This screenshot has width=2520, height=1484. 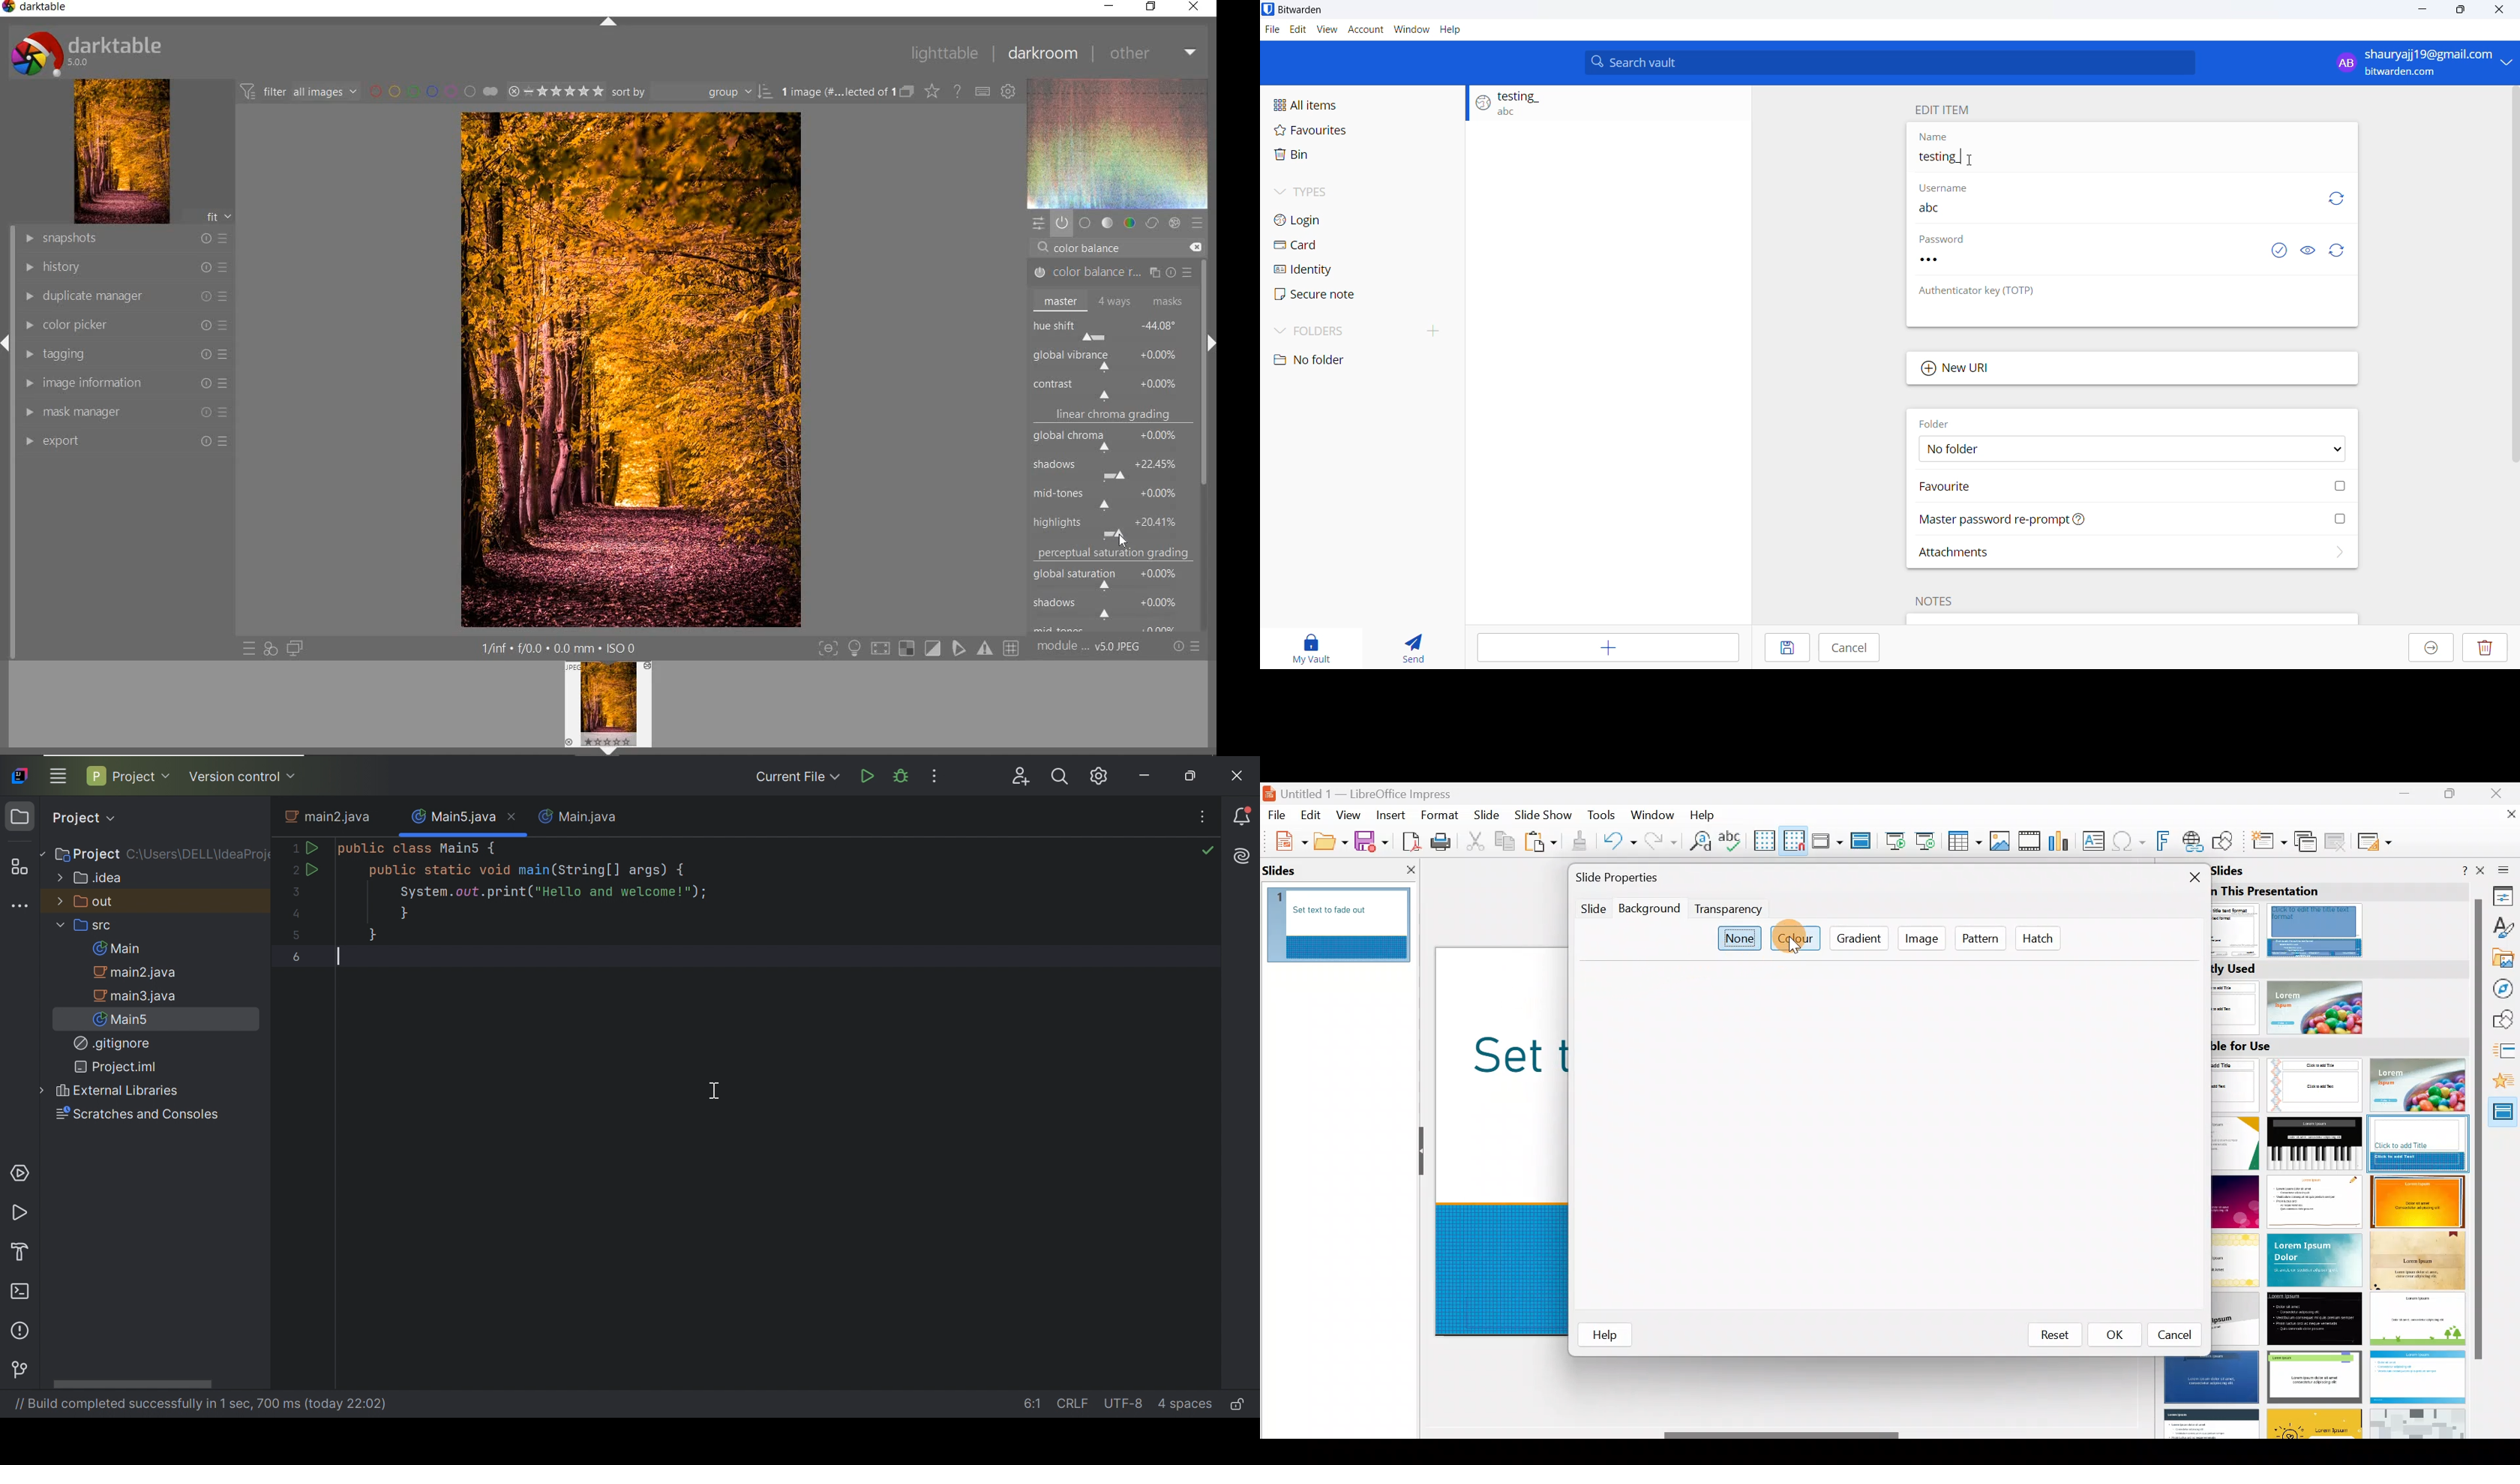 What do you see at coordinates (1128, 223) in the screenshot?
I see `color ` at bounding box center [1128, 223].